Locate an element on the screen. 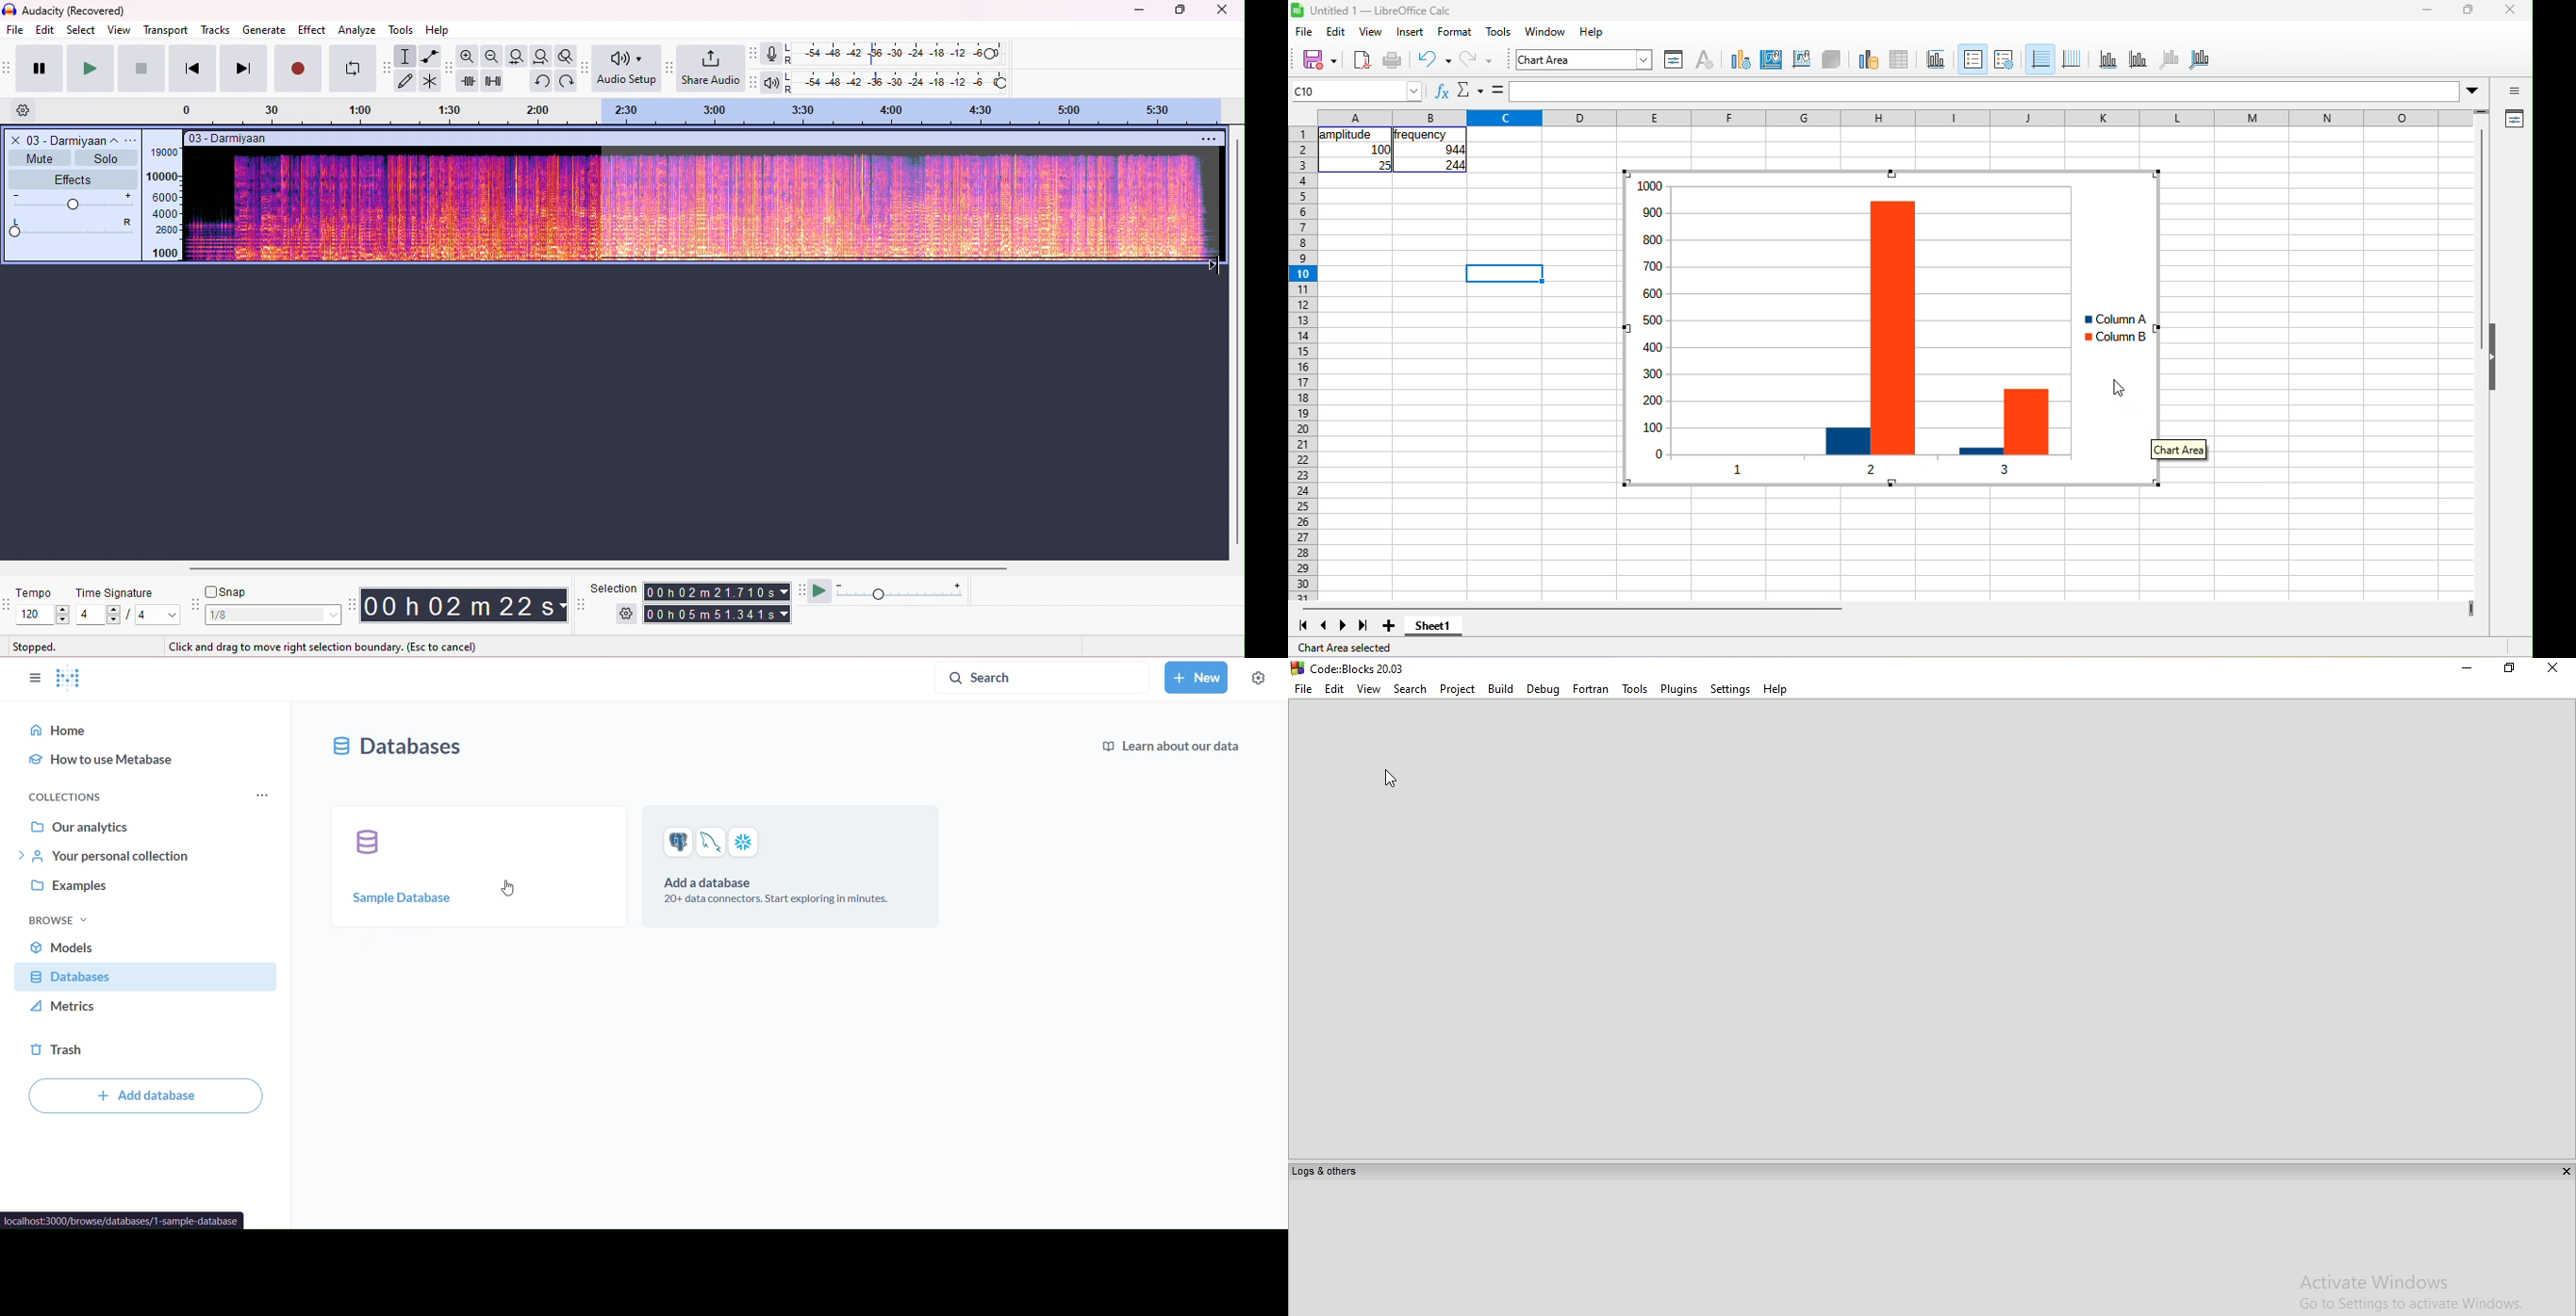 This screenshot has height=1316, width=2576. view is located at coordinates (119, 30).